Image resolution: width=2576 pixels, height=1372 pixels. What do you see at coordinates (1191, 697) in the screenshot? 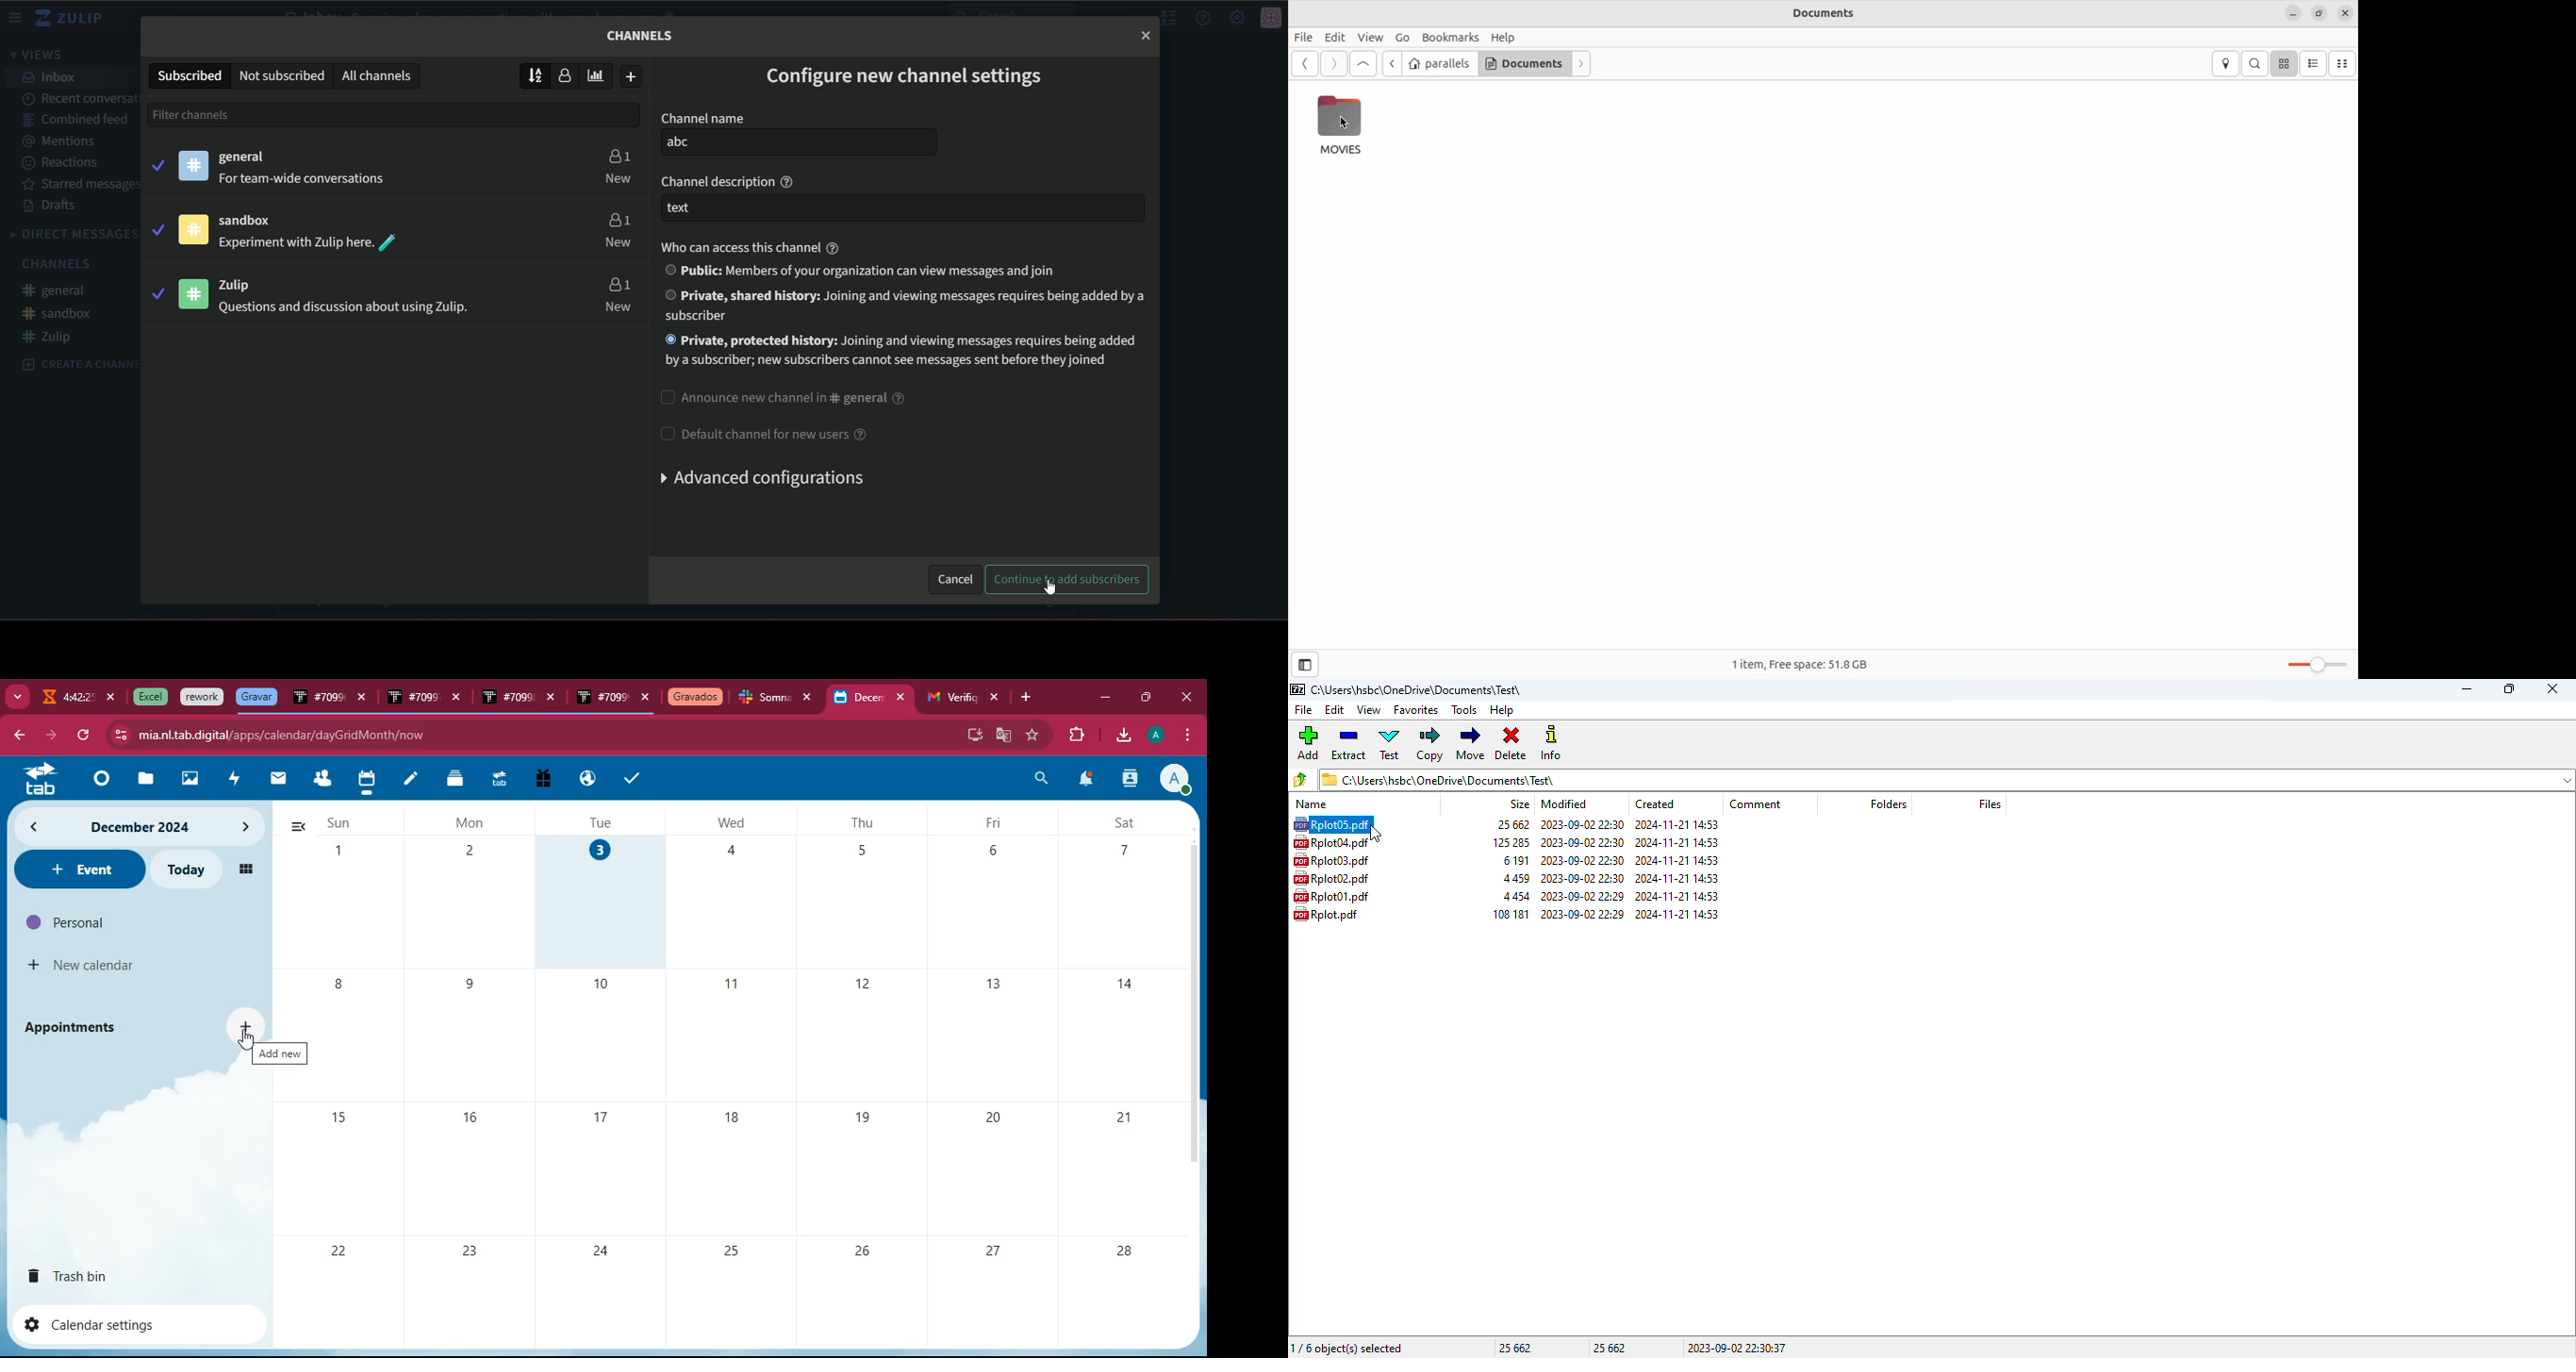
I see `close` at bounding box center [1191, 697].